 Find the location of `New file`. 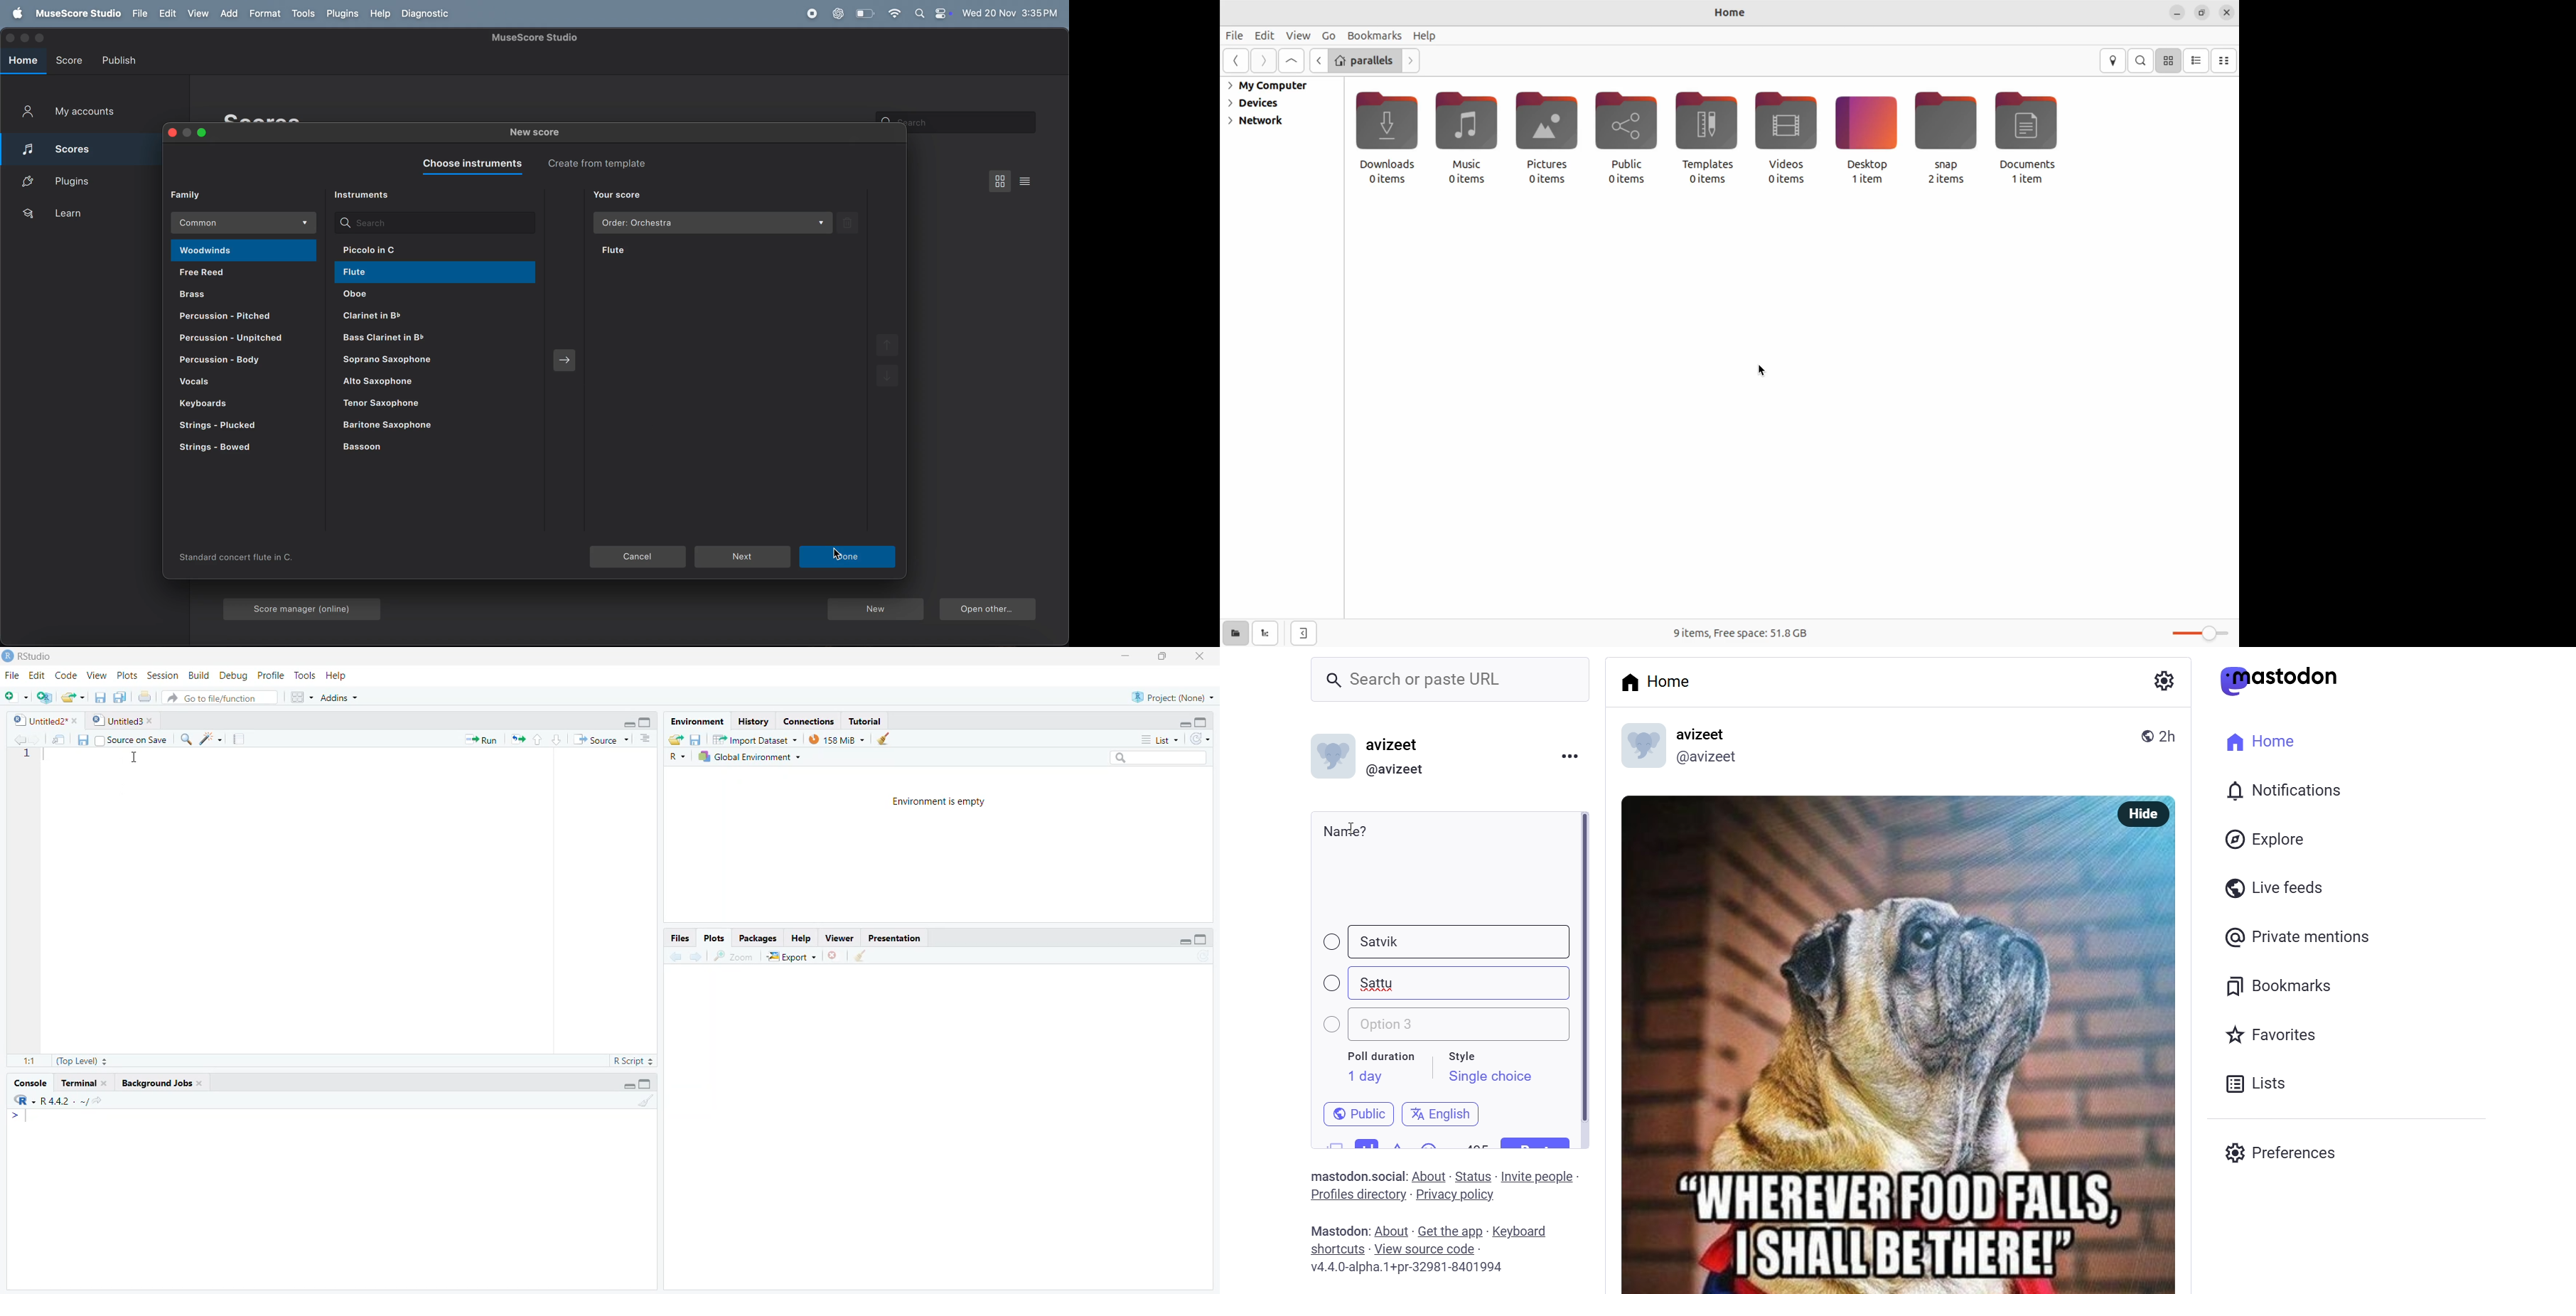

New file is located at coordinates (16, 695).